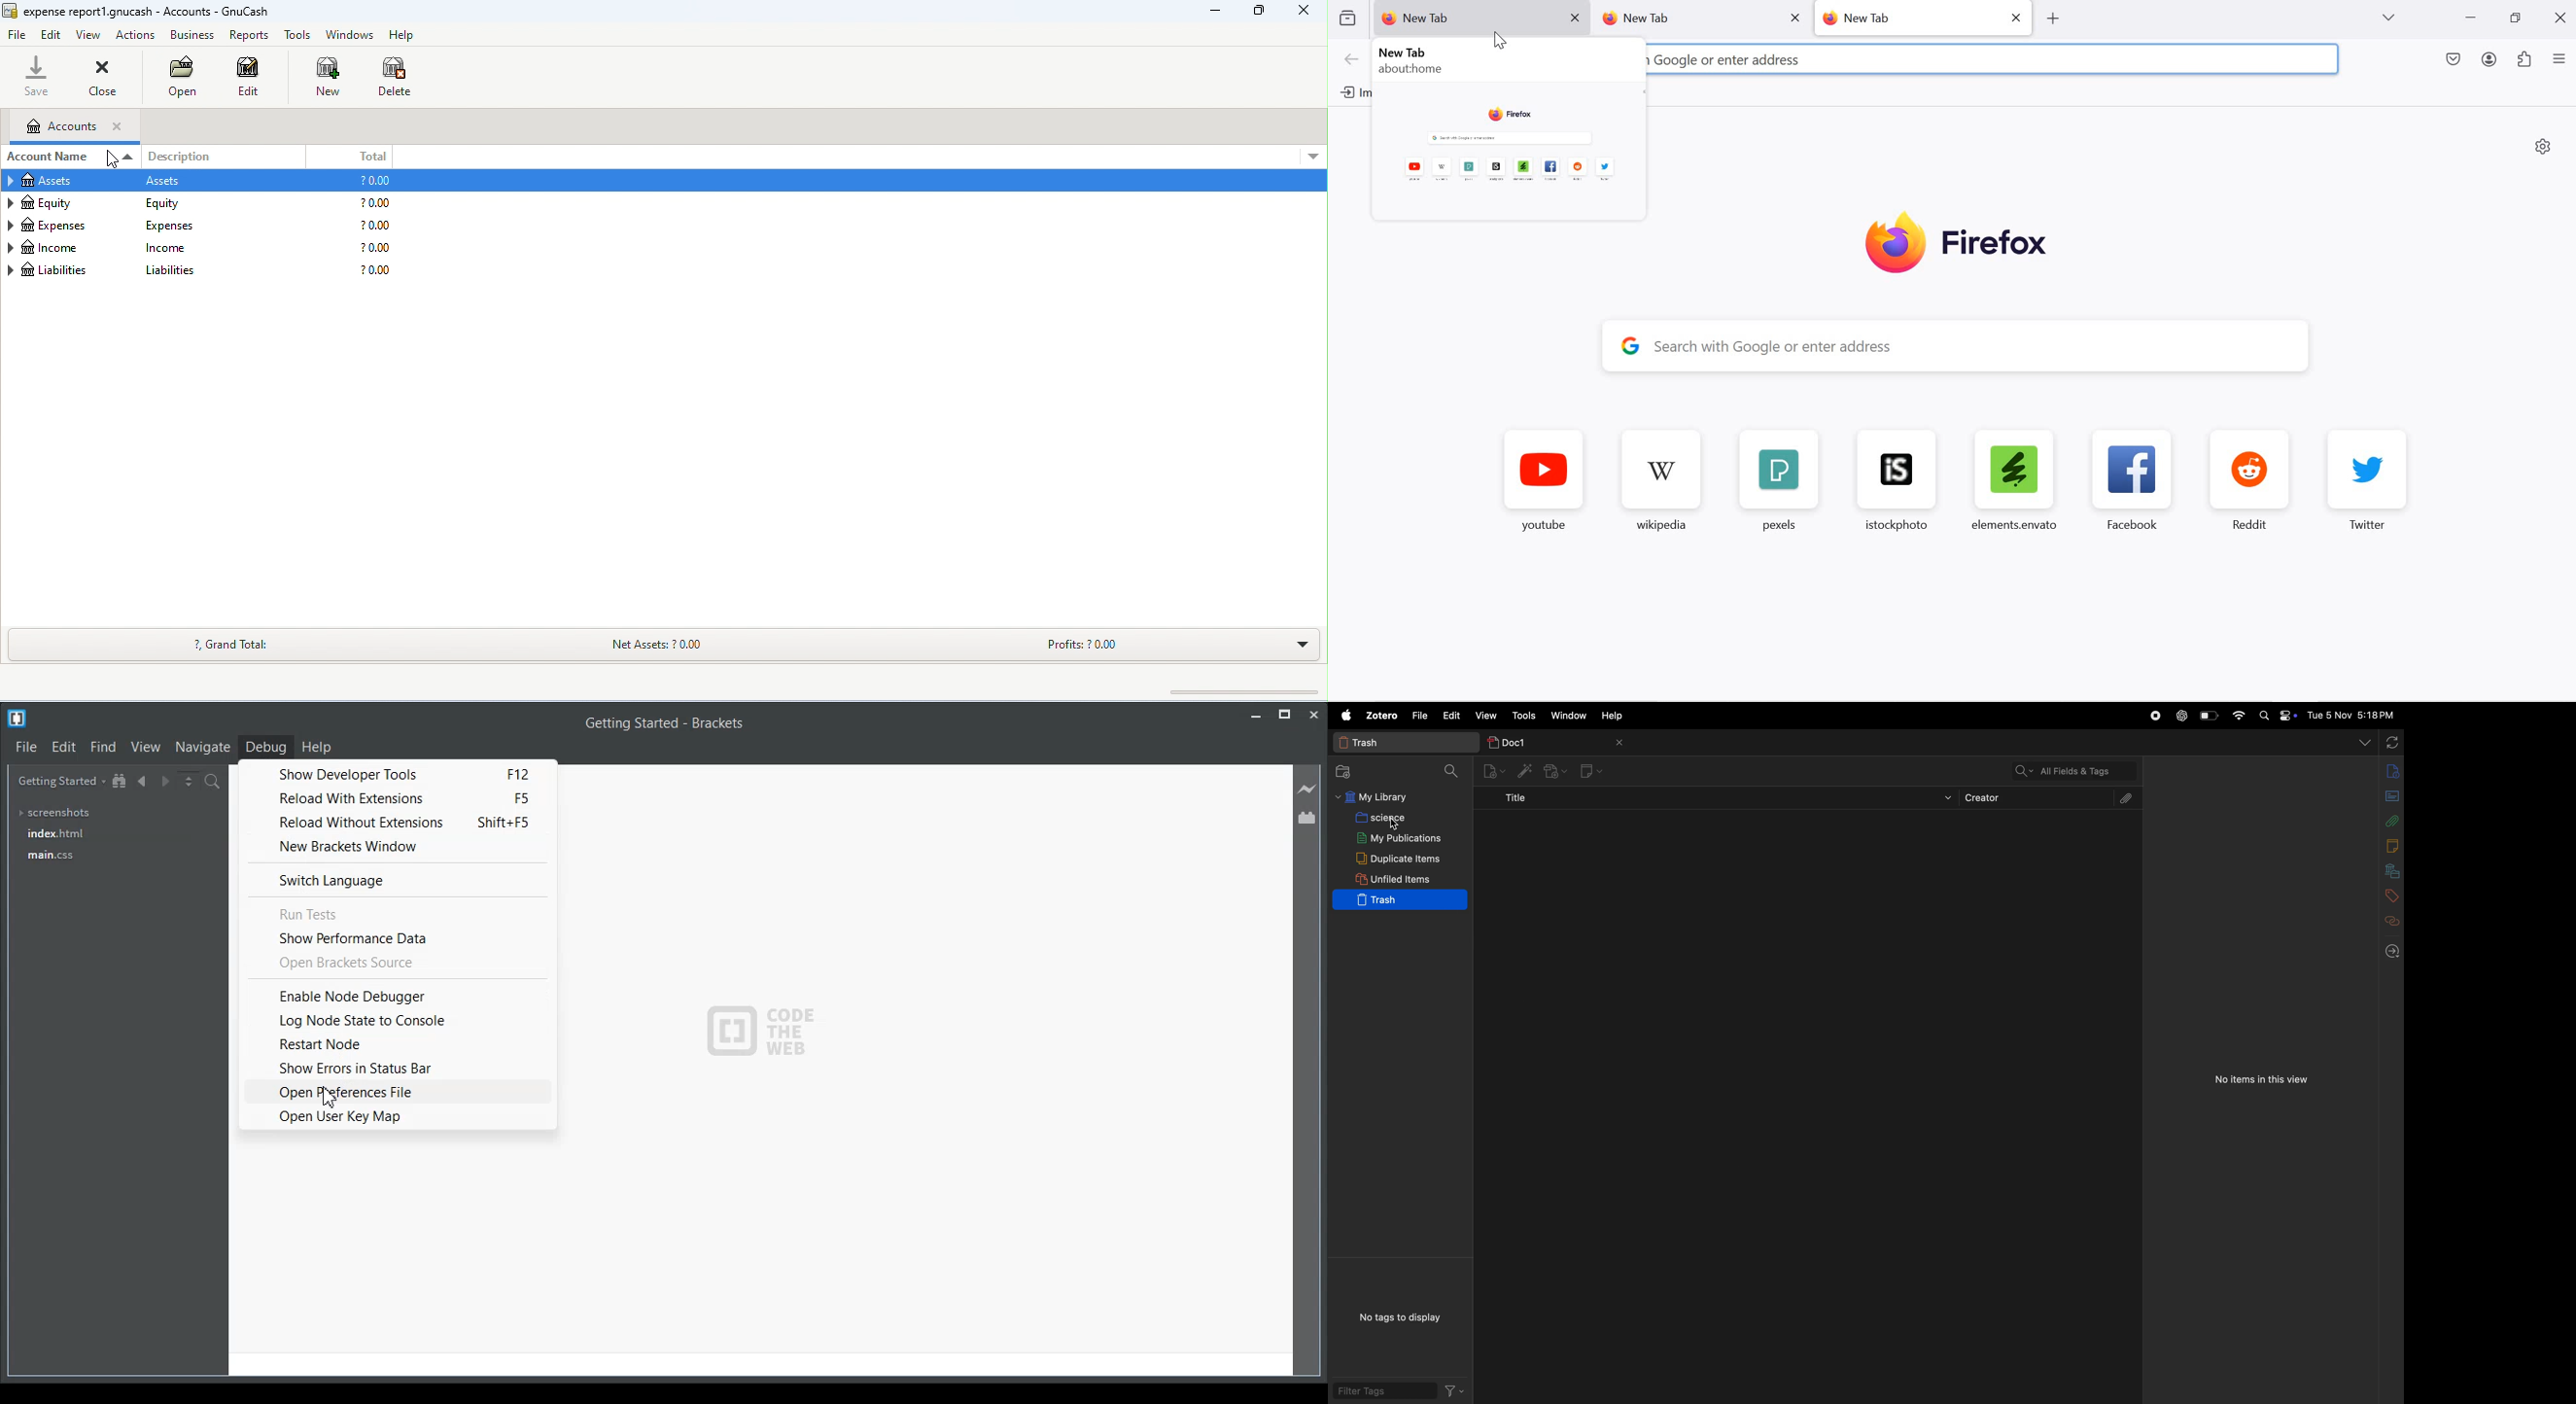 The height and width of the screenshot is (1428, 2576). Describe the element at coordinates (213, 781) in the screenshot. I see `Find in files` at that location.